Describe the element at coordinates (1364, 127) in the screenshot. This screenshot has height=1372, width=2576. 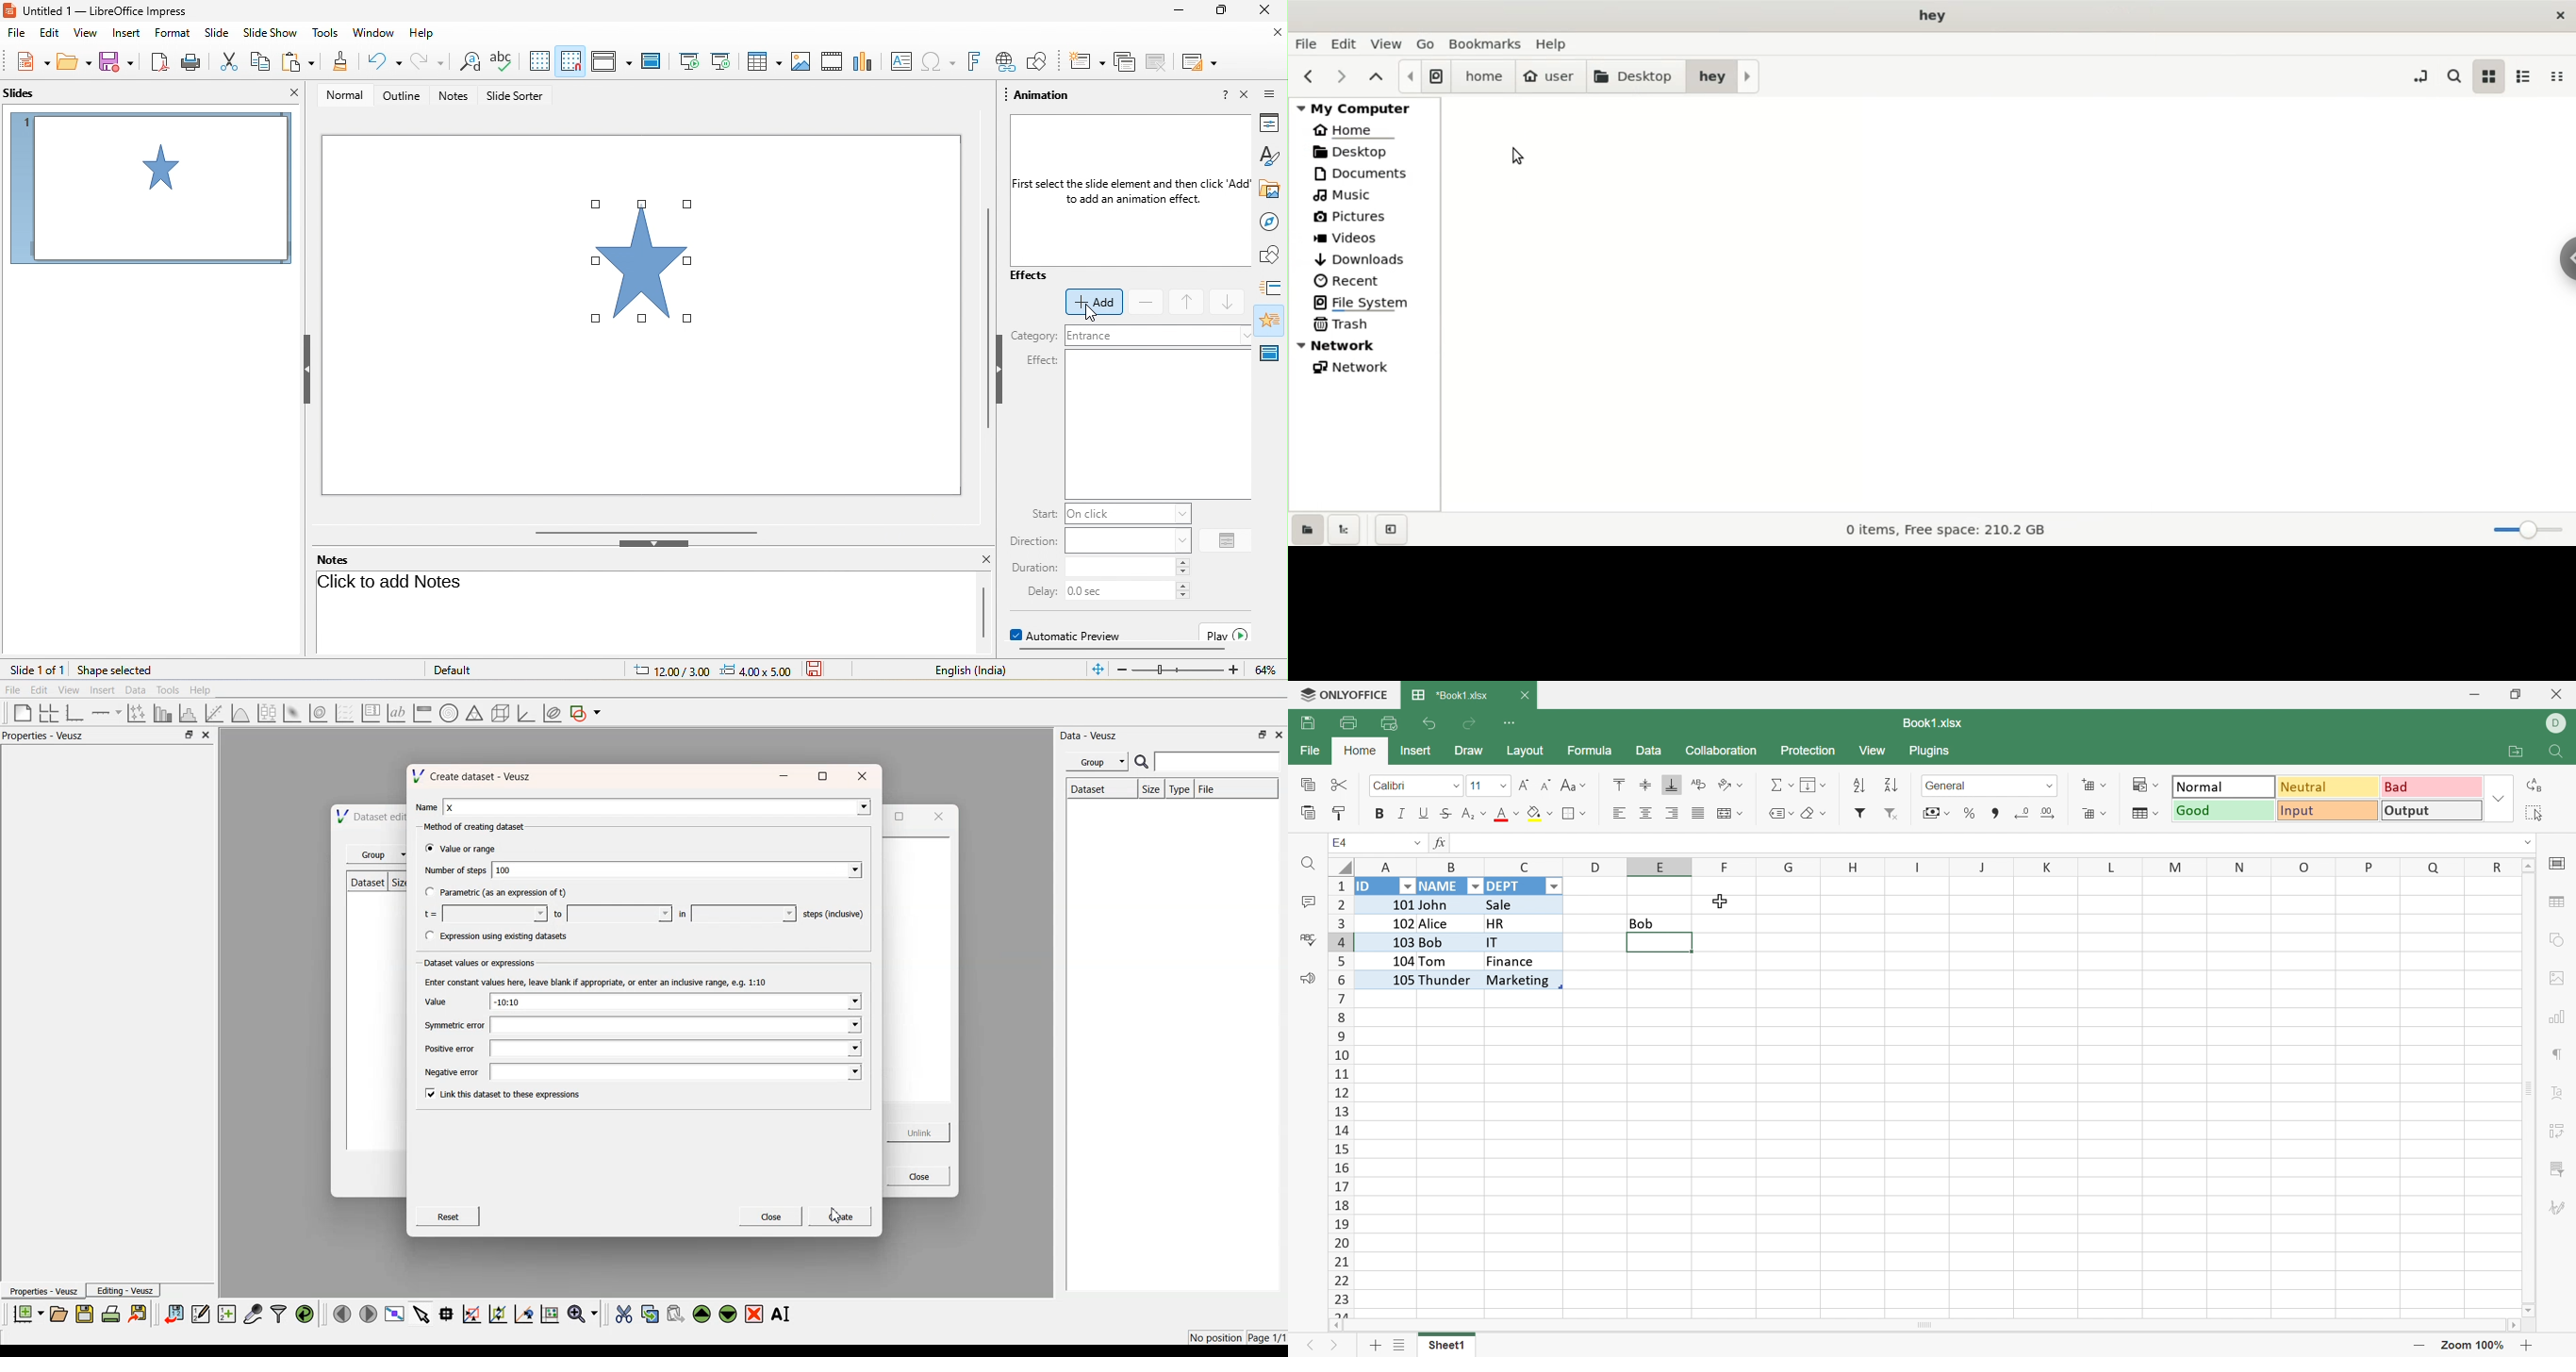
I see `home` at that location.